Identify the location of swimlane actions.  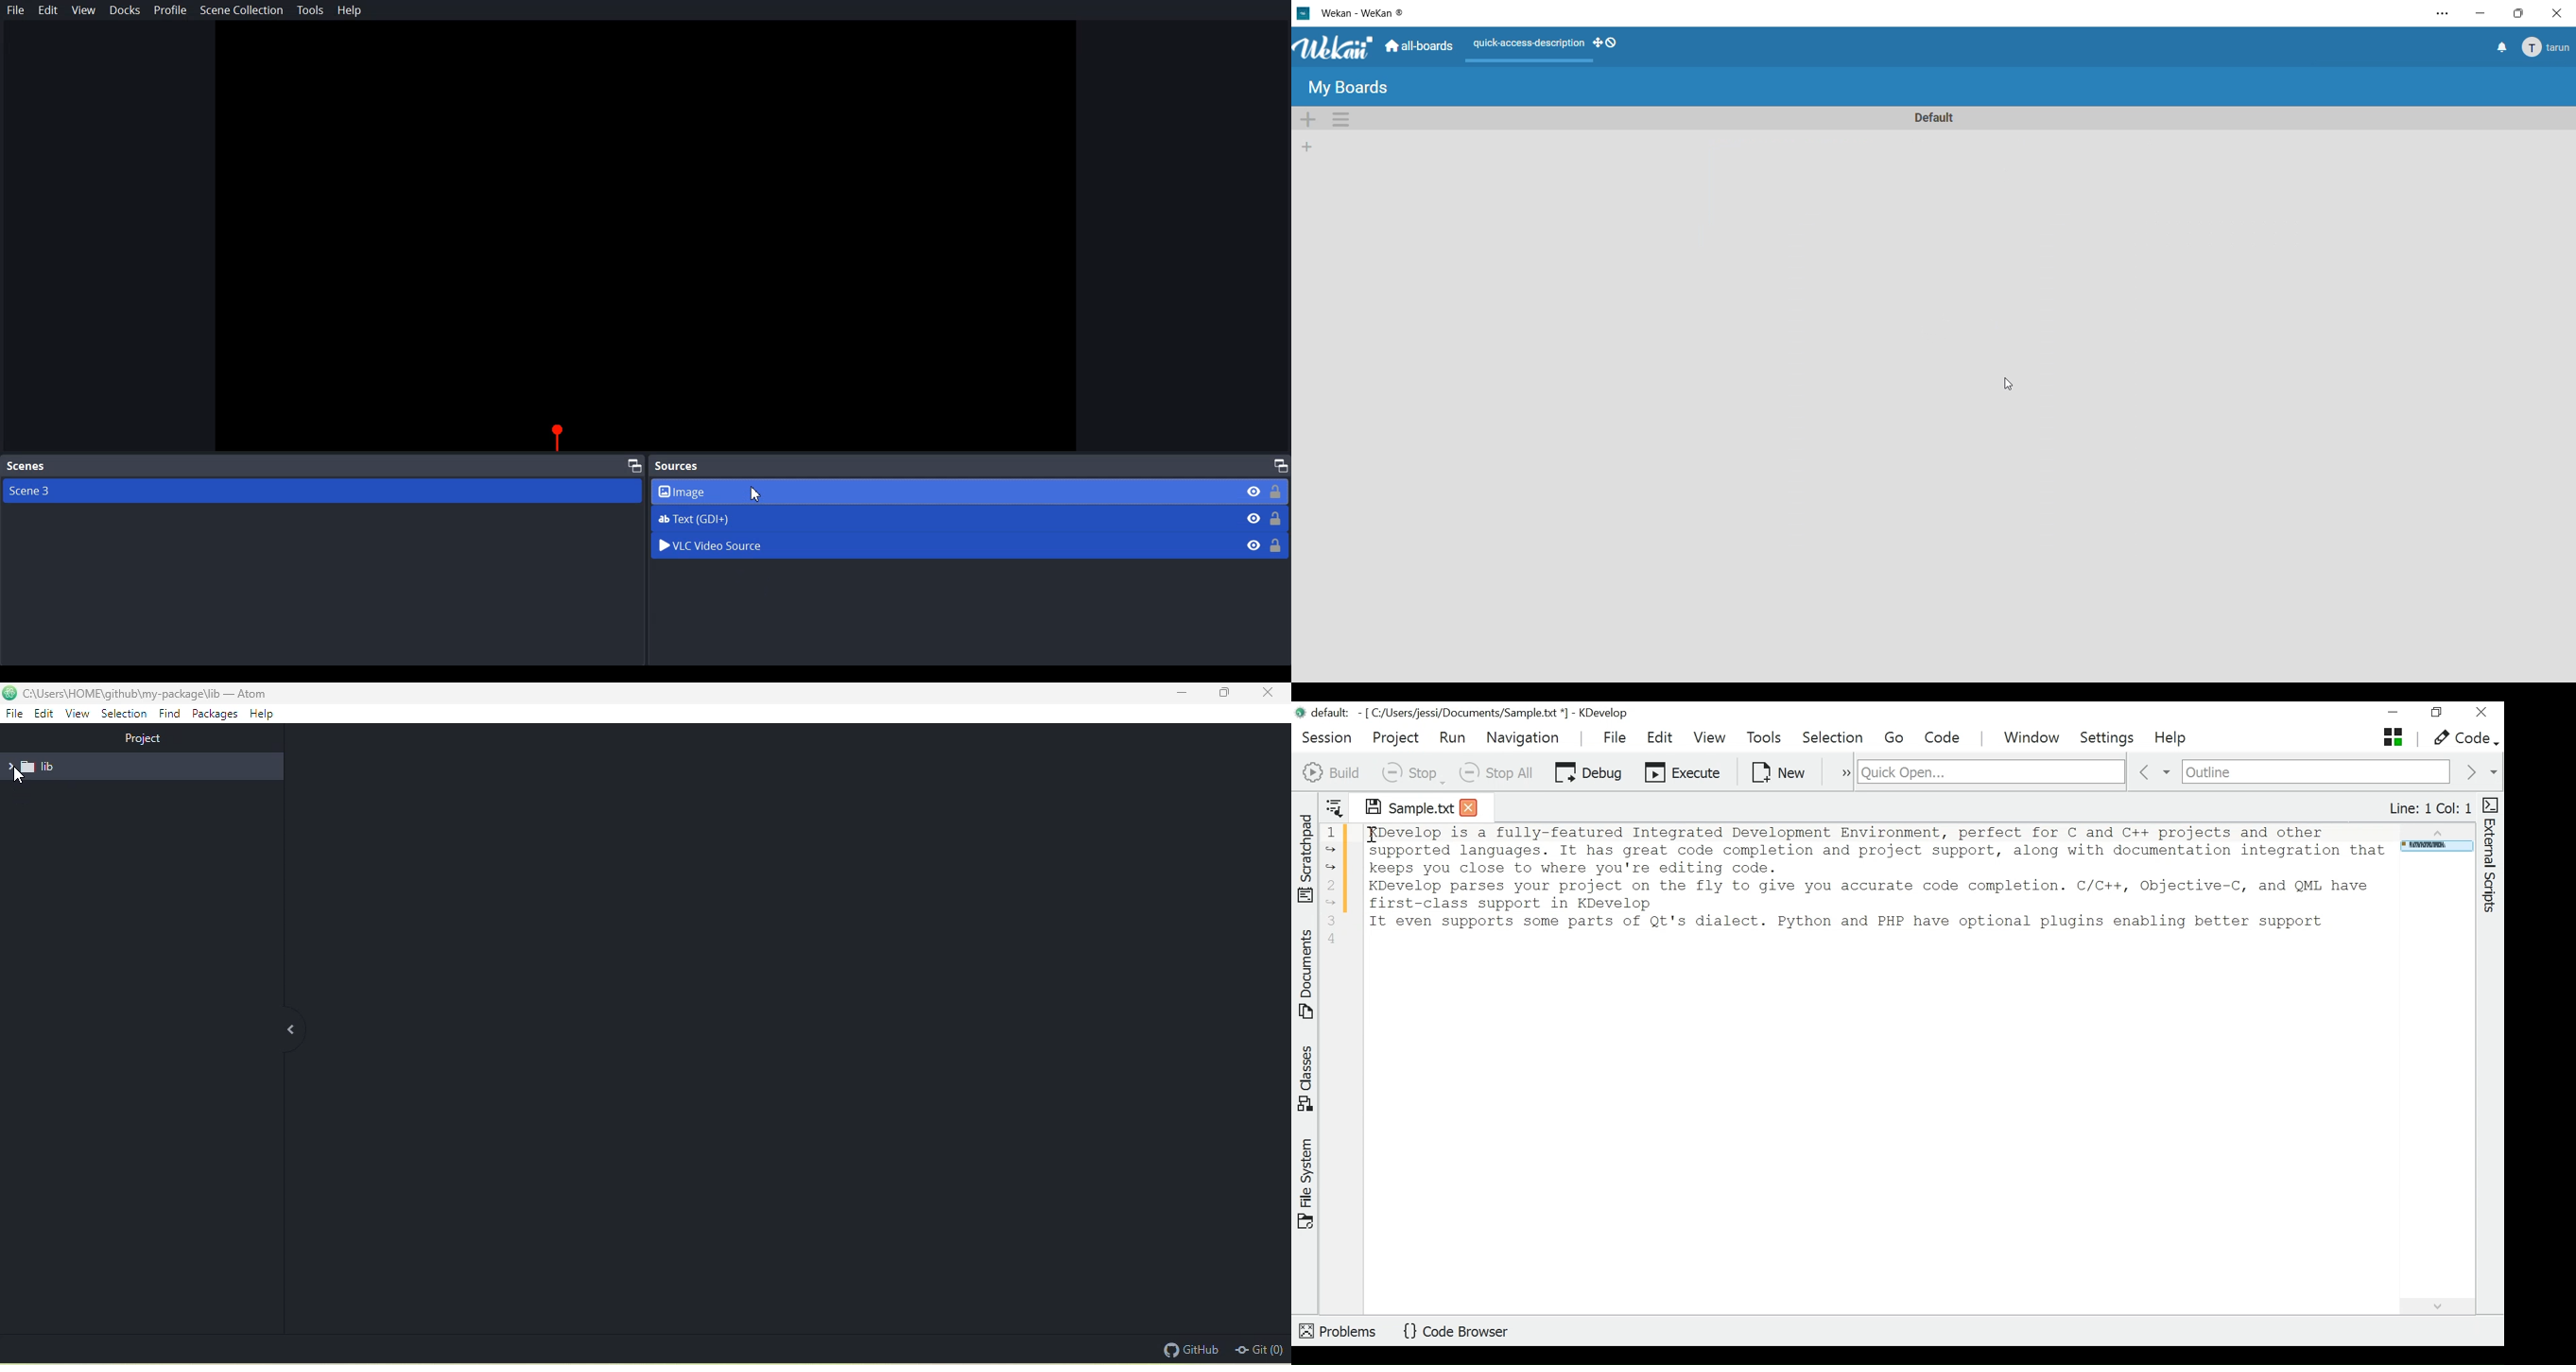
(1344, 120).